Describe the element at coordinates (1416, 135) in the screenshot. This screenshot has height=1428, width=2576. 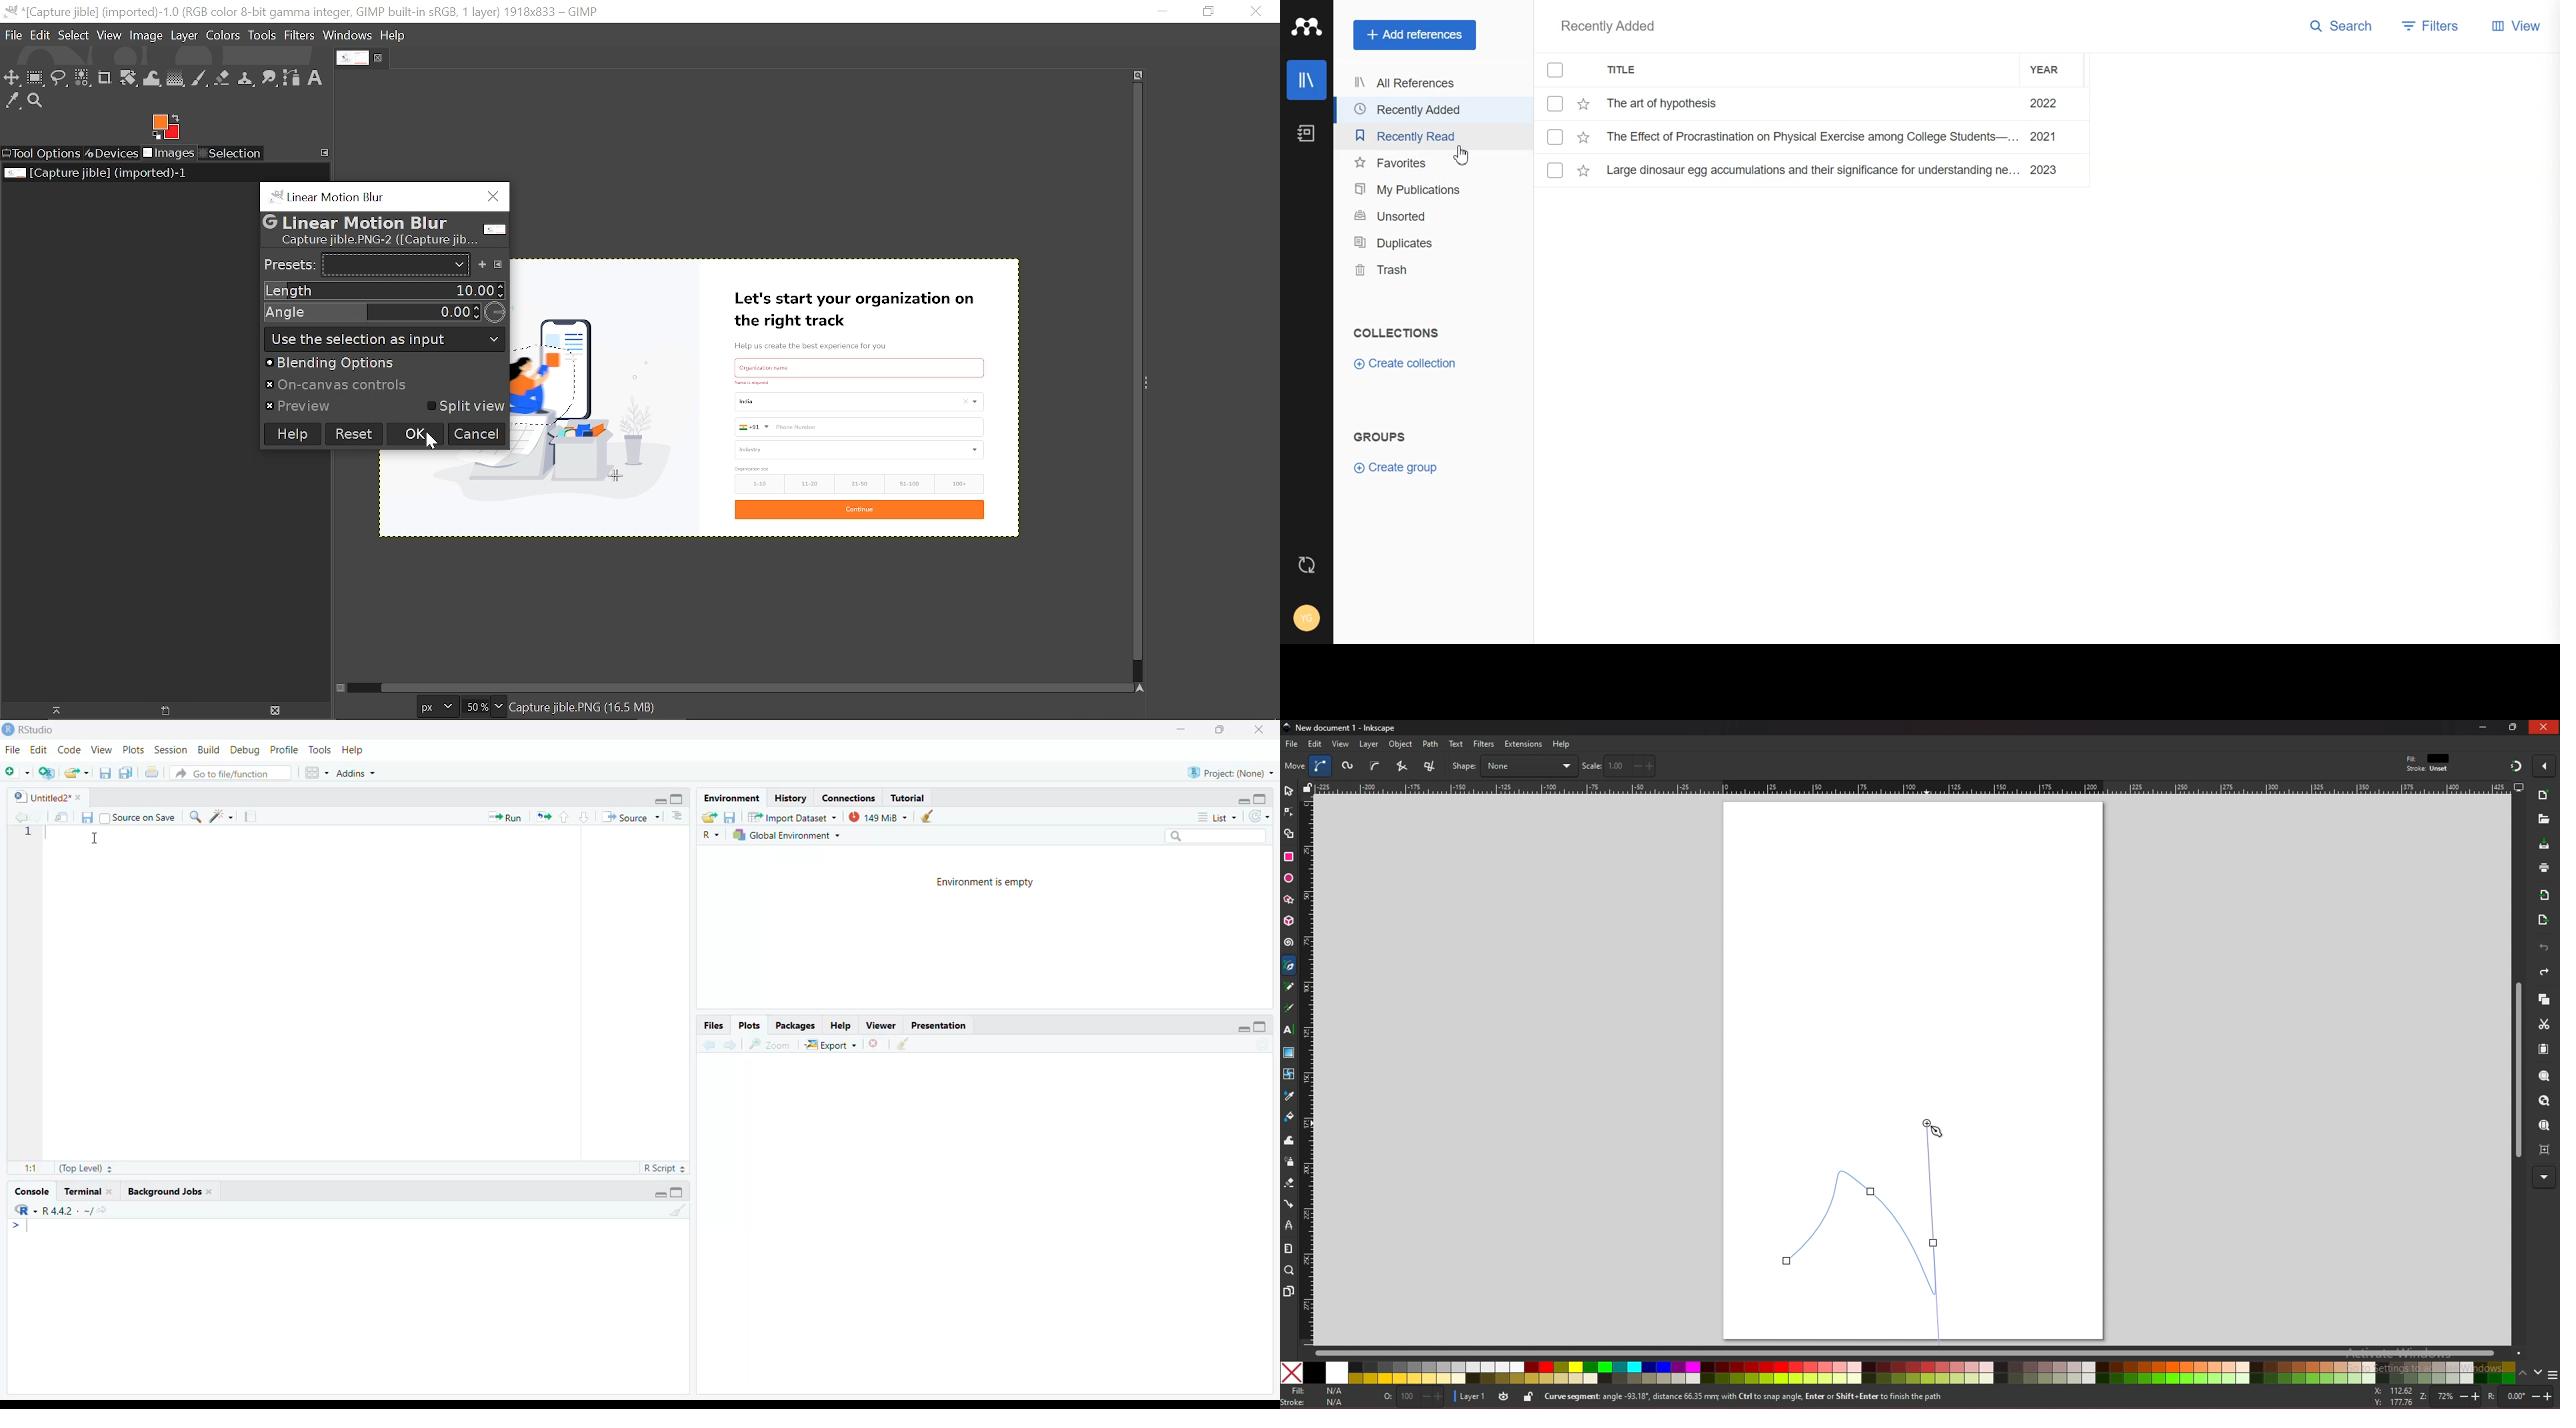
I see `Recently Read` at that location.